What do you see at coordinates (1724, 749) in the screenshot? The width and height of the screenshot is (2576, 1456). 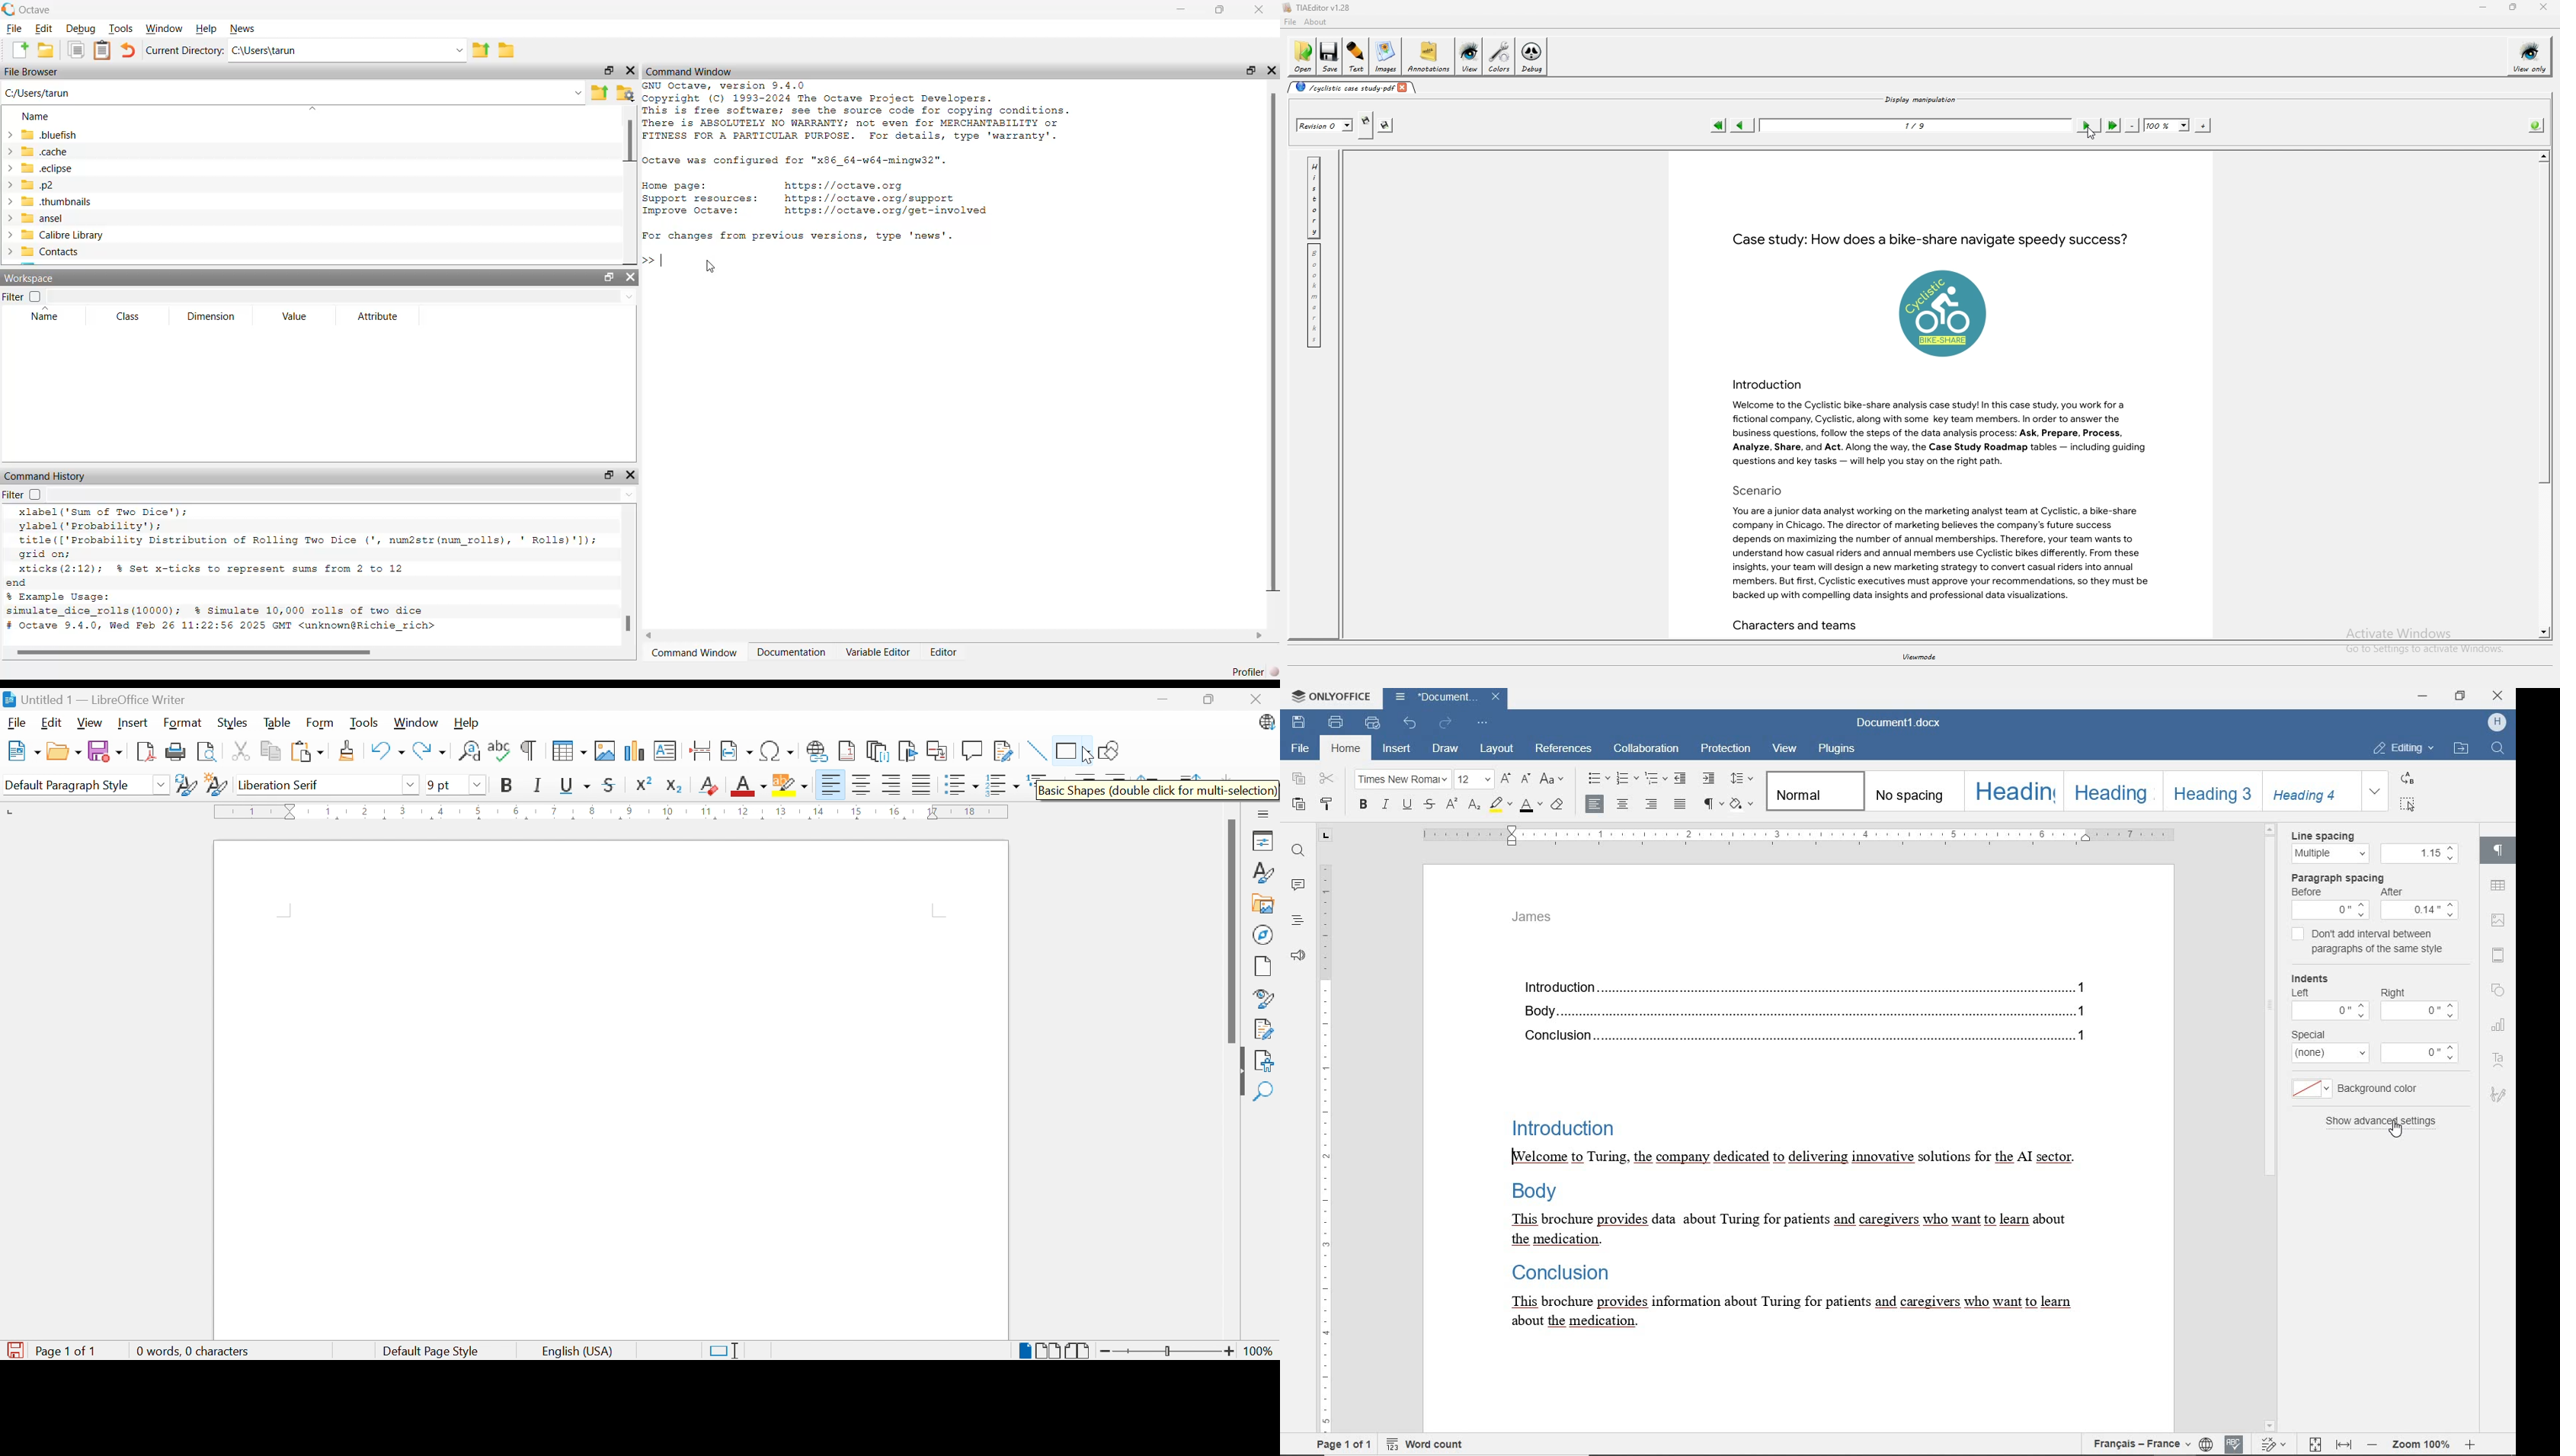 I see `protection` at bounding box center [1724, 749].